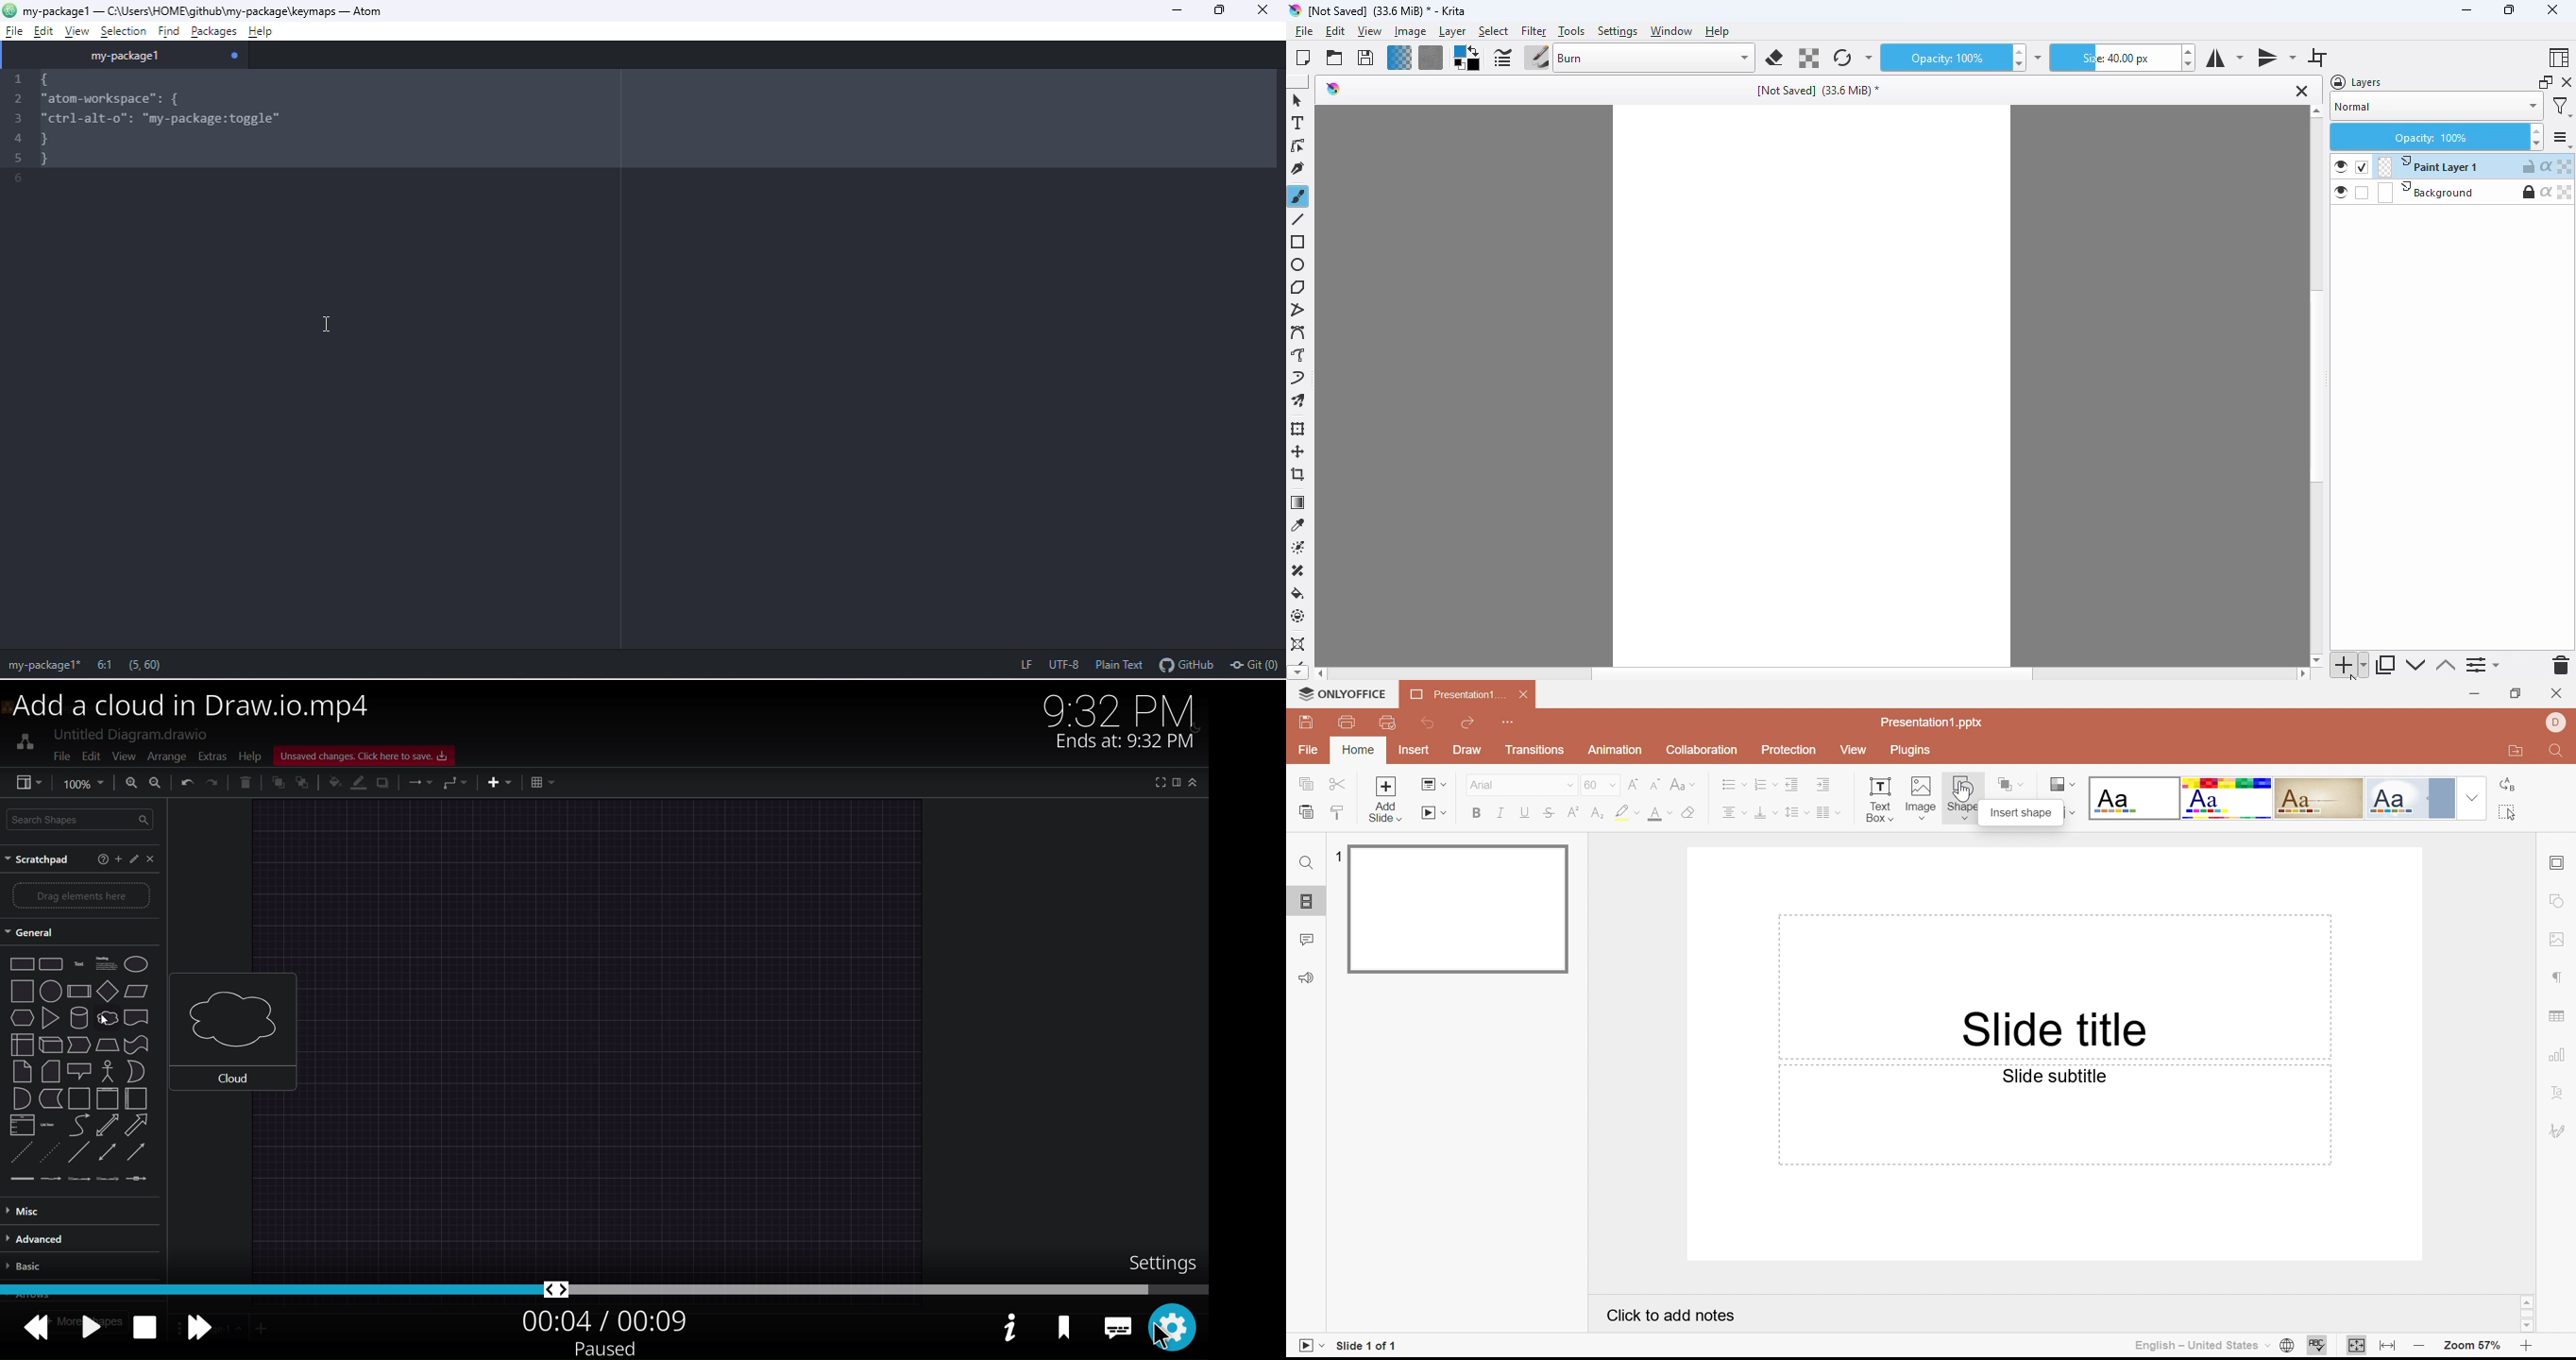 This screenshot has height=1372, width=2576. What do you see at coordinates (150, 663) in the screenshot?
I see `(5, 68)` at bounding box center [150, 663].